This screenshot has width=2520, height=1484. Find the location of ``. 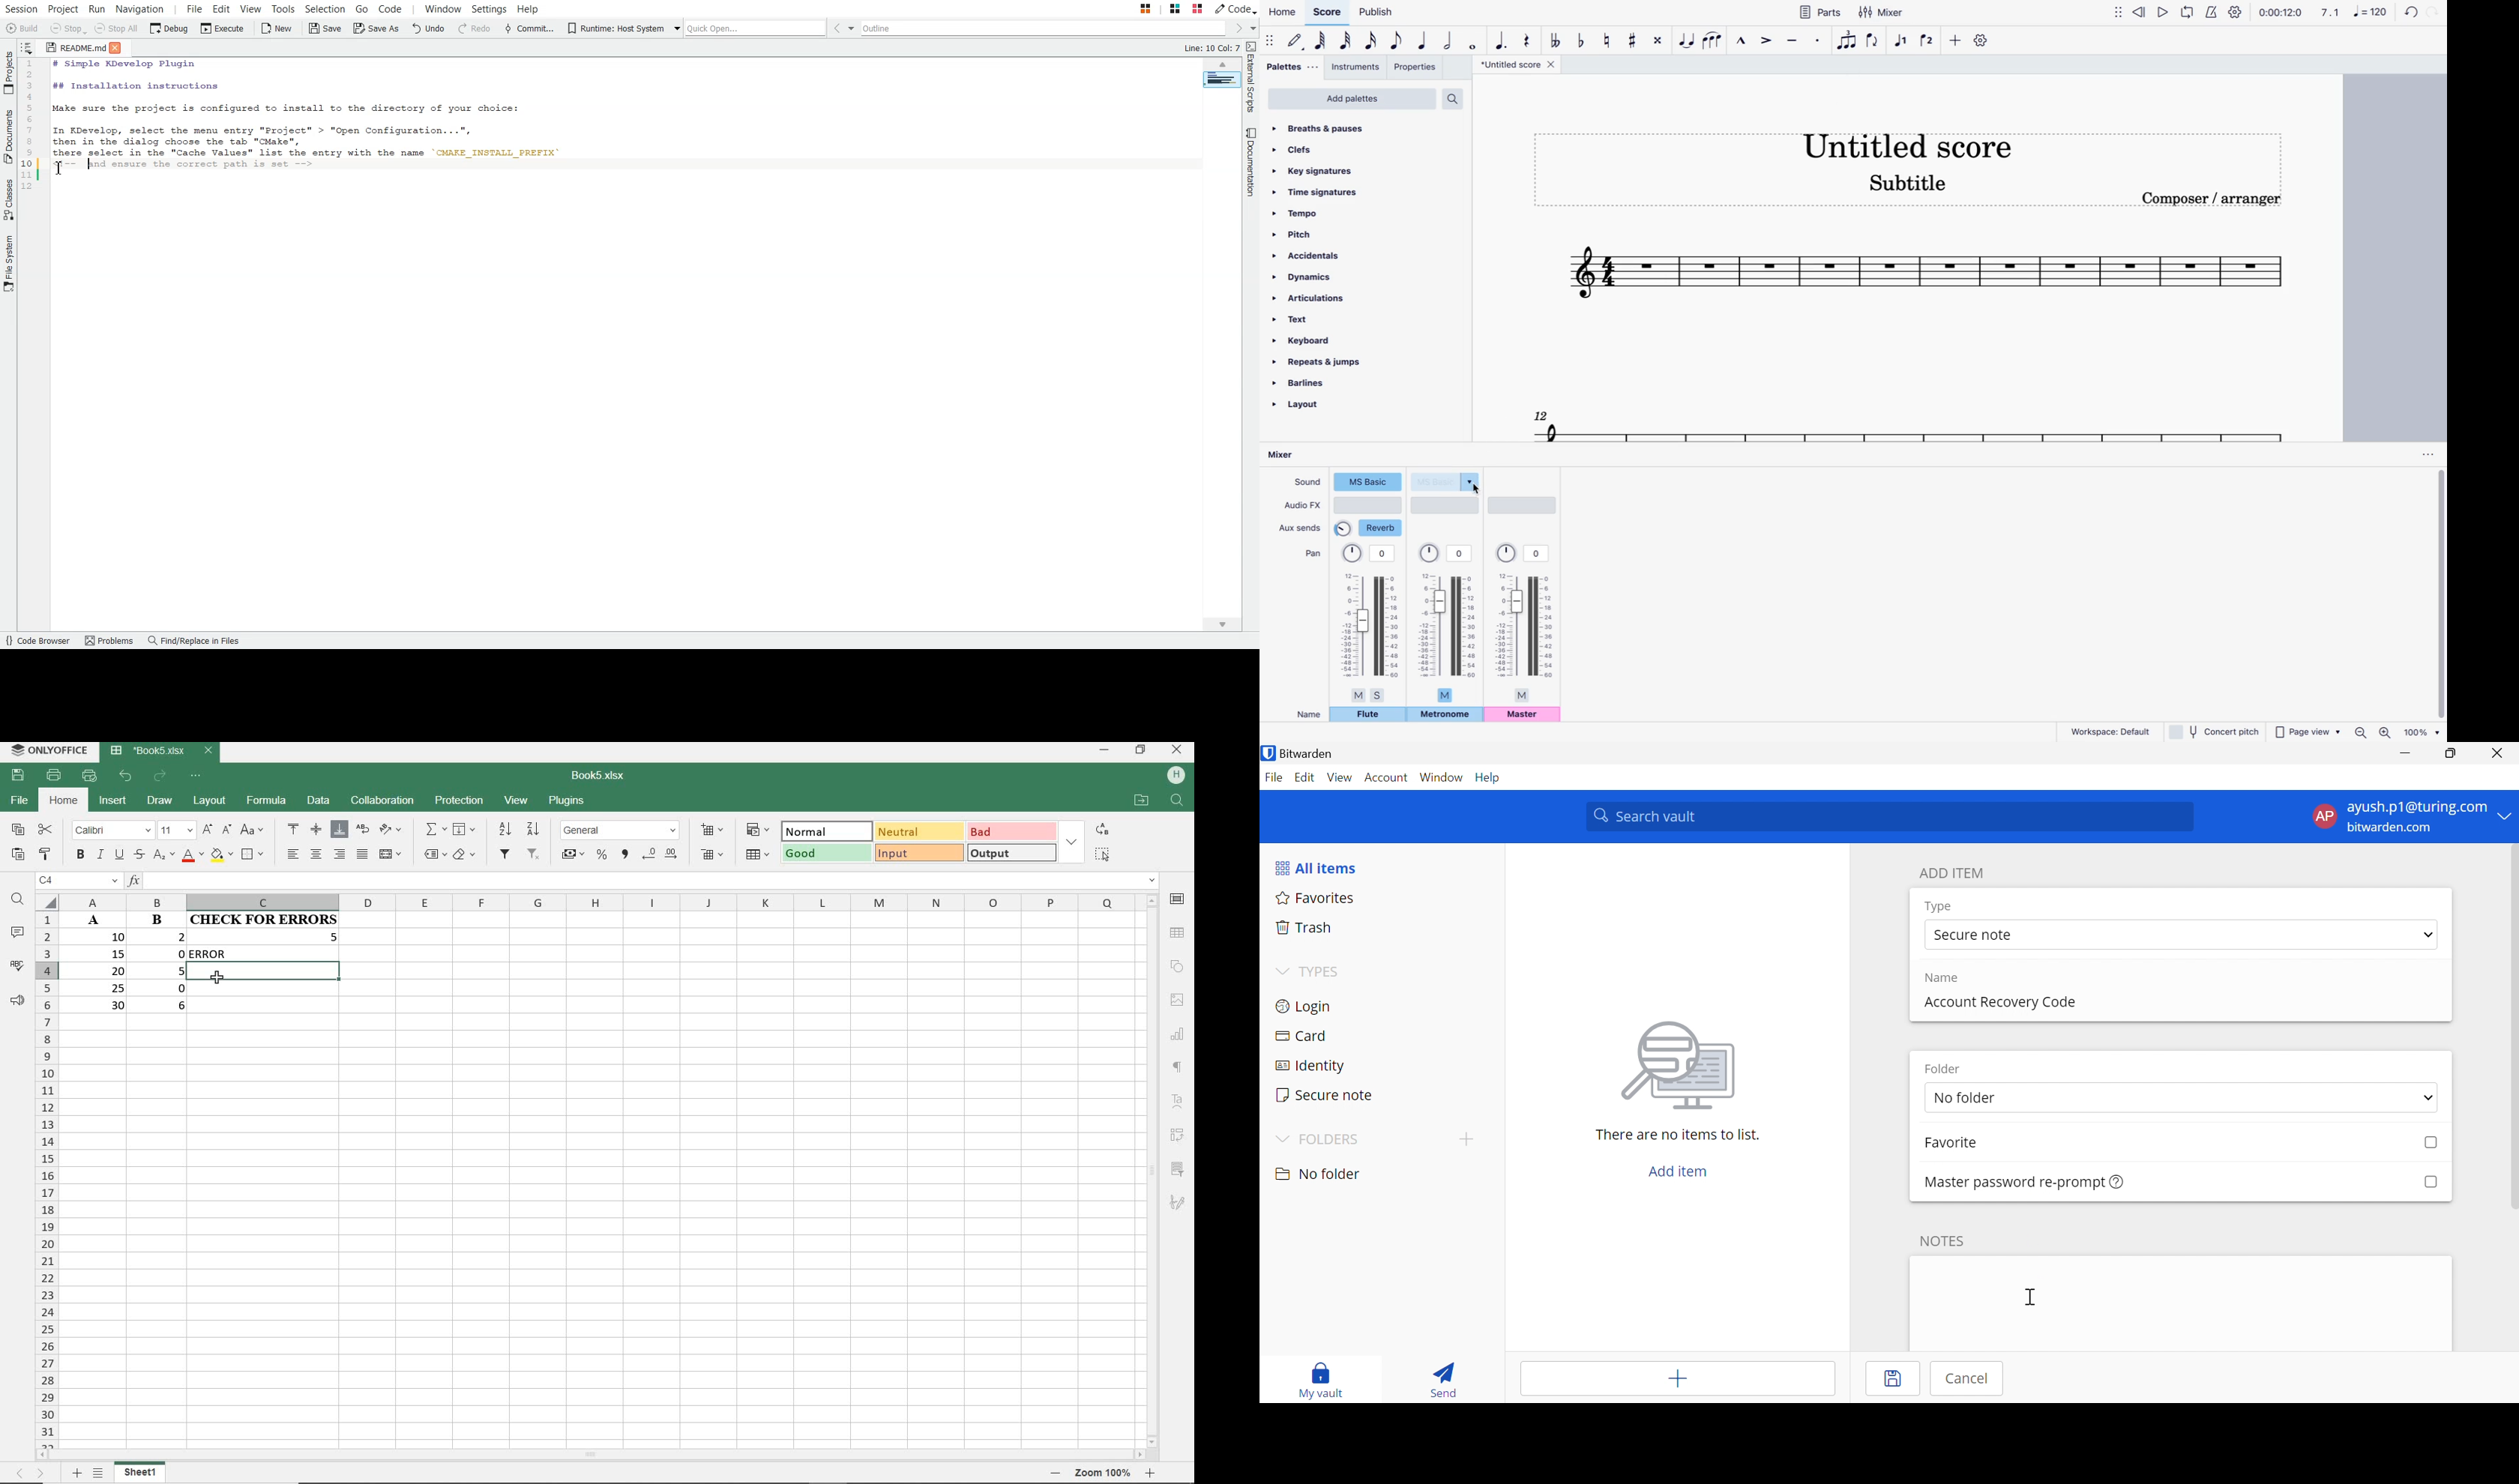

 is located at coordinates (1059, 1473).